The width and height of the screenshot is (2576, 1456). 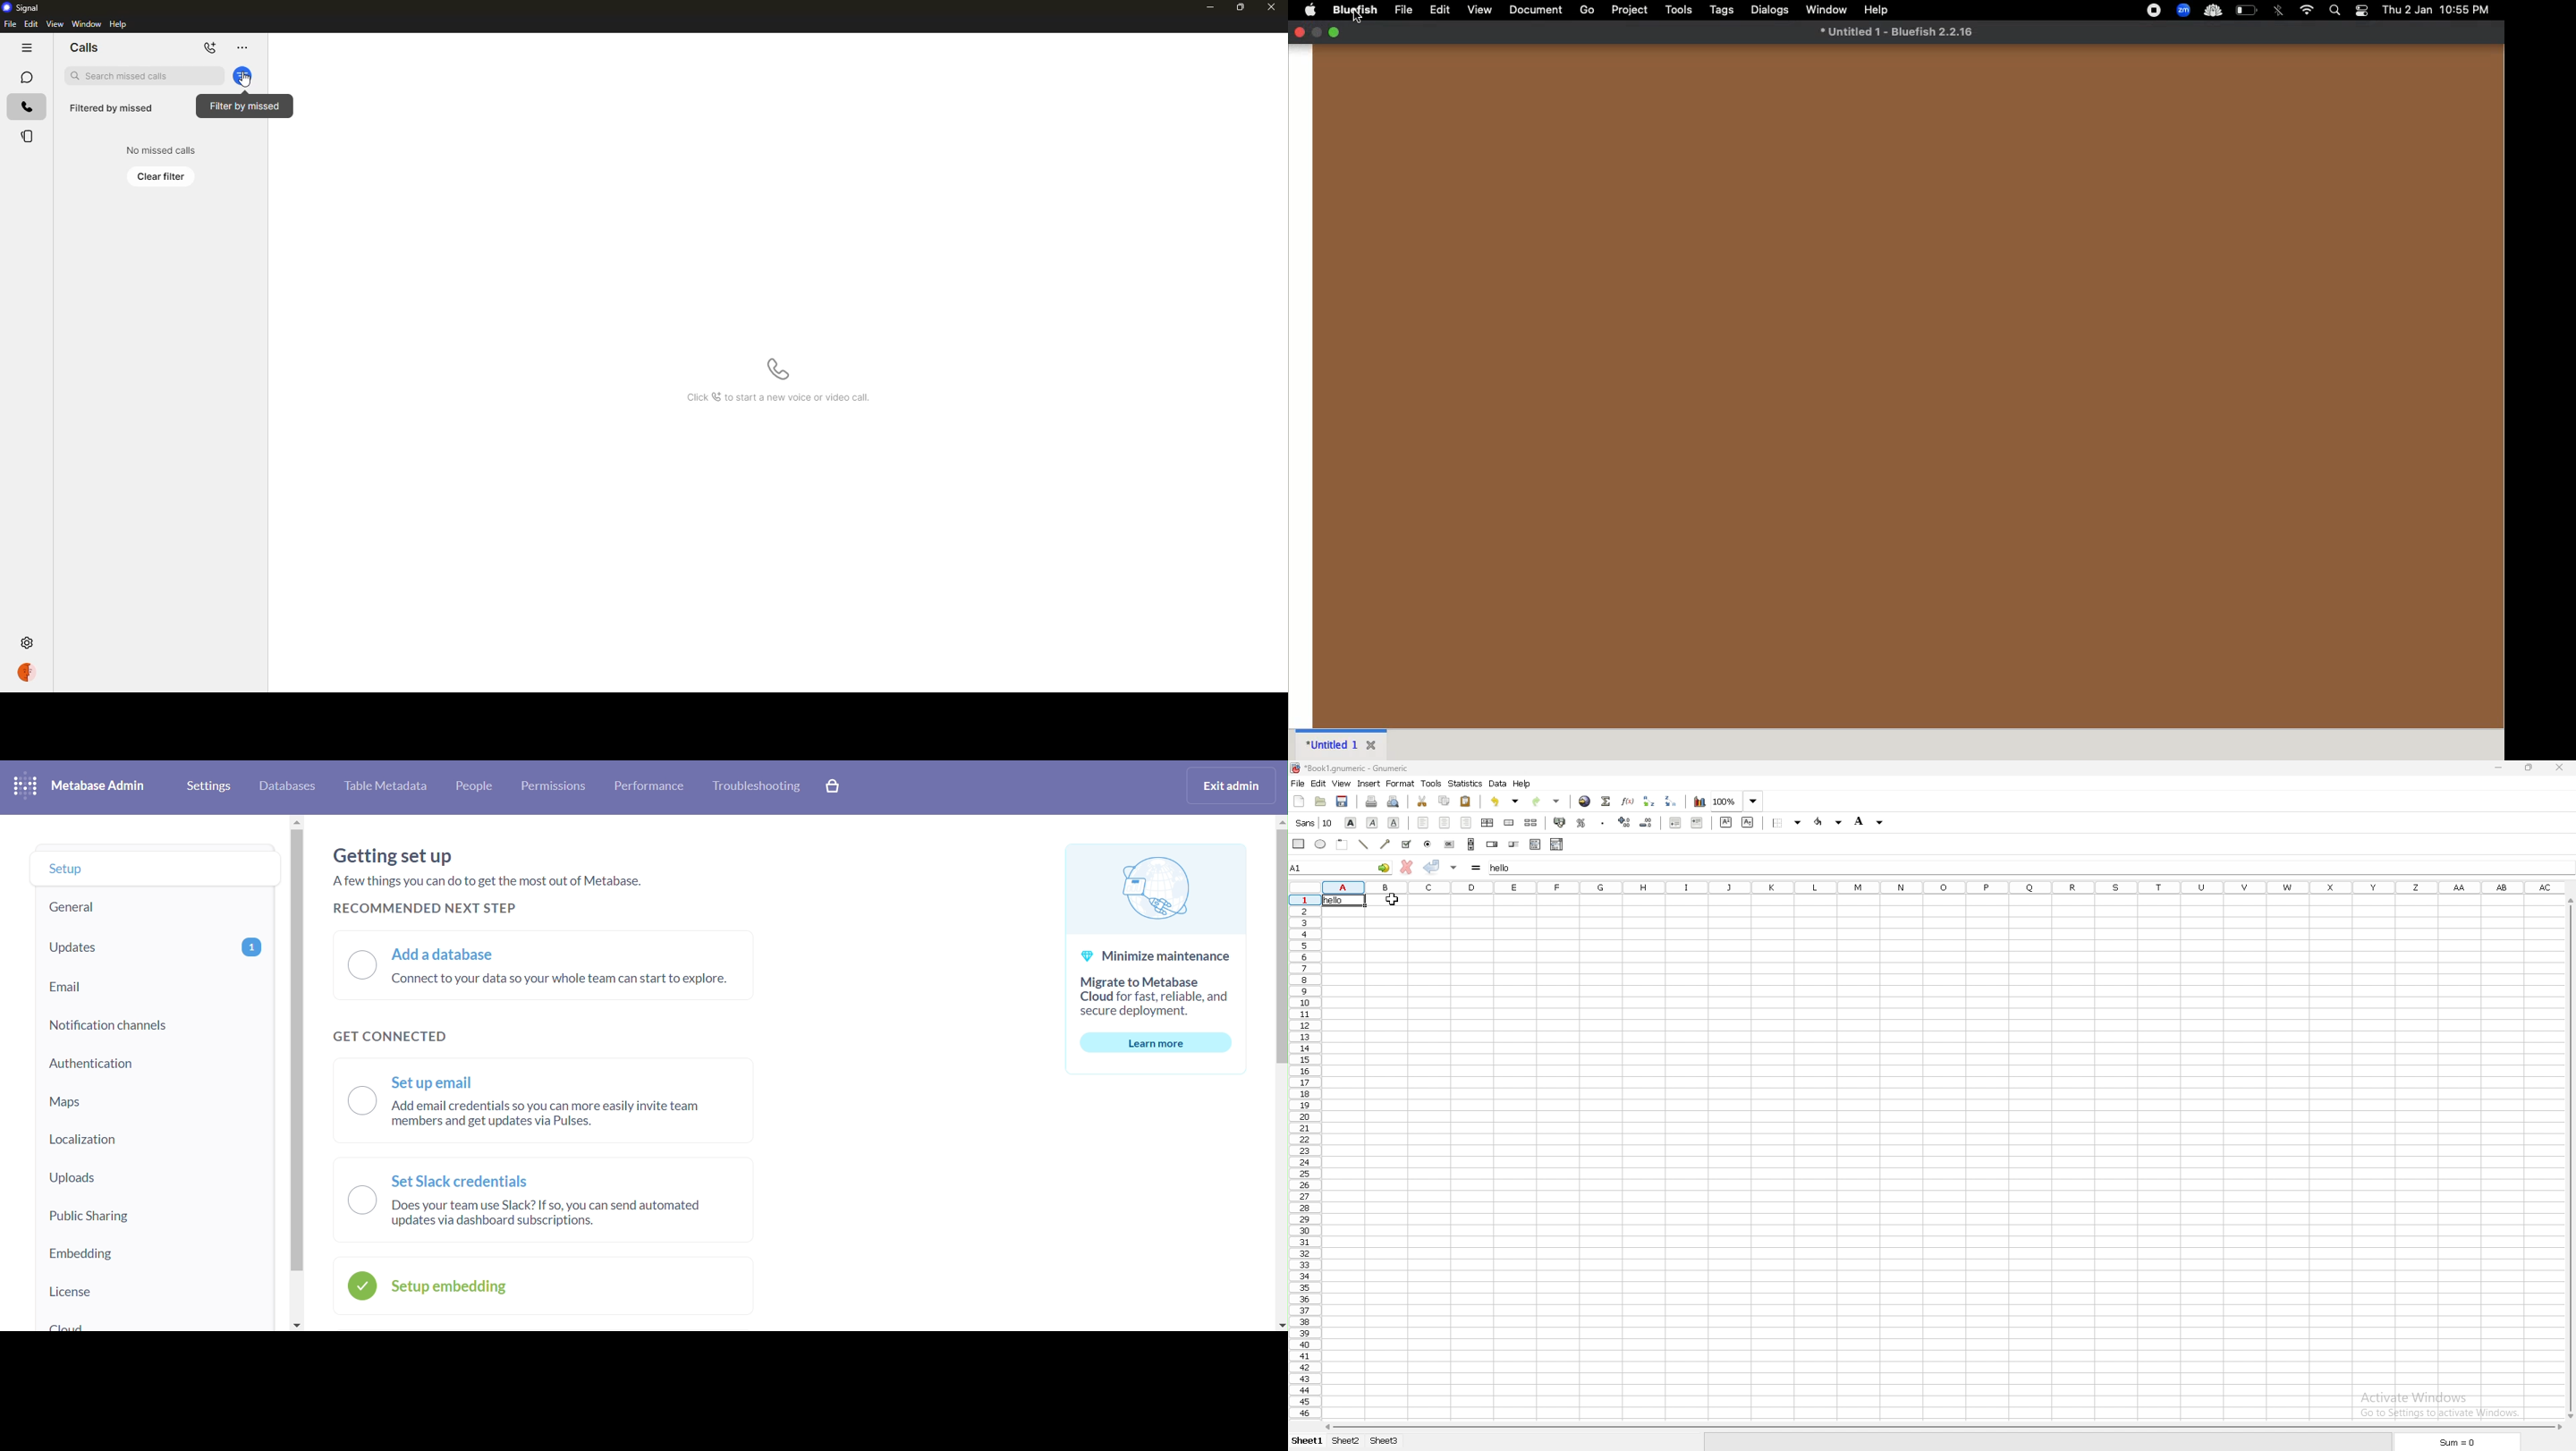 I want to click on help, so click(x=1522, y=783).